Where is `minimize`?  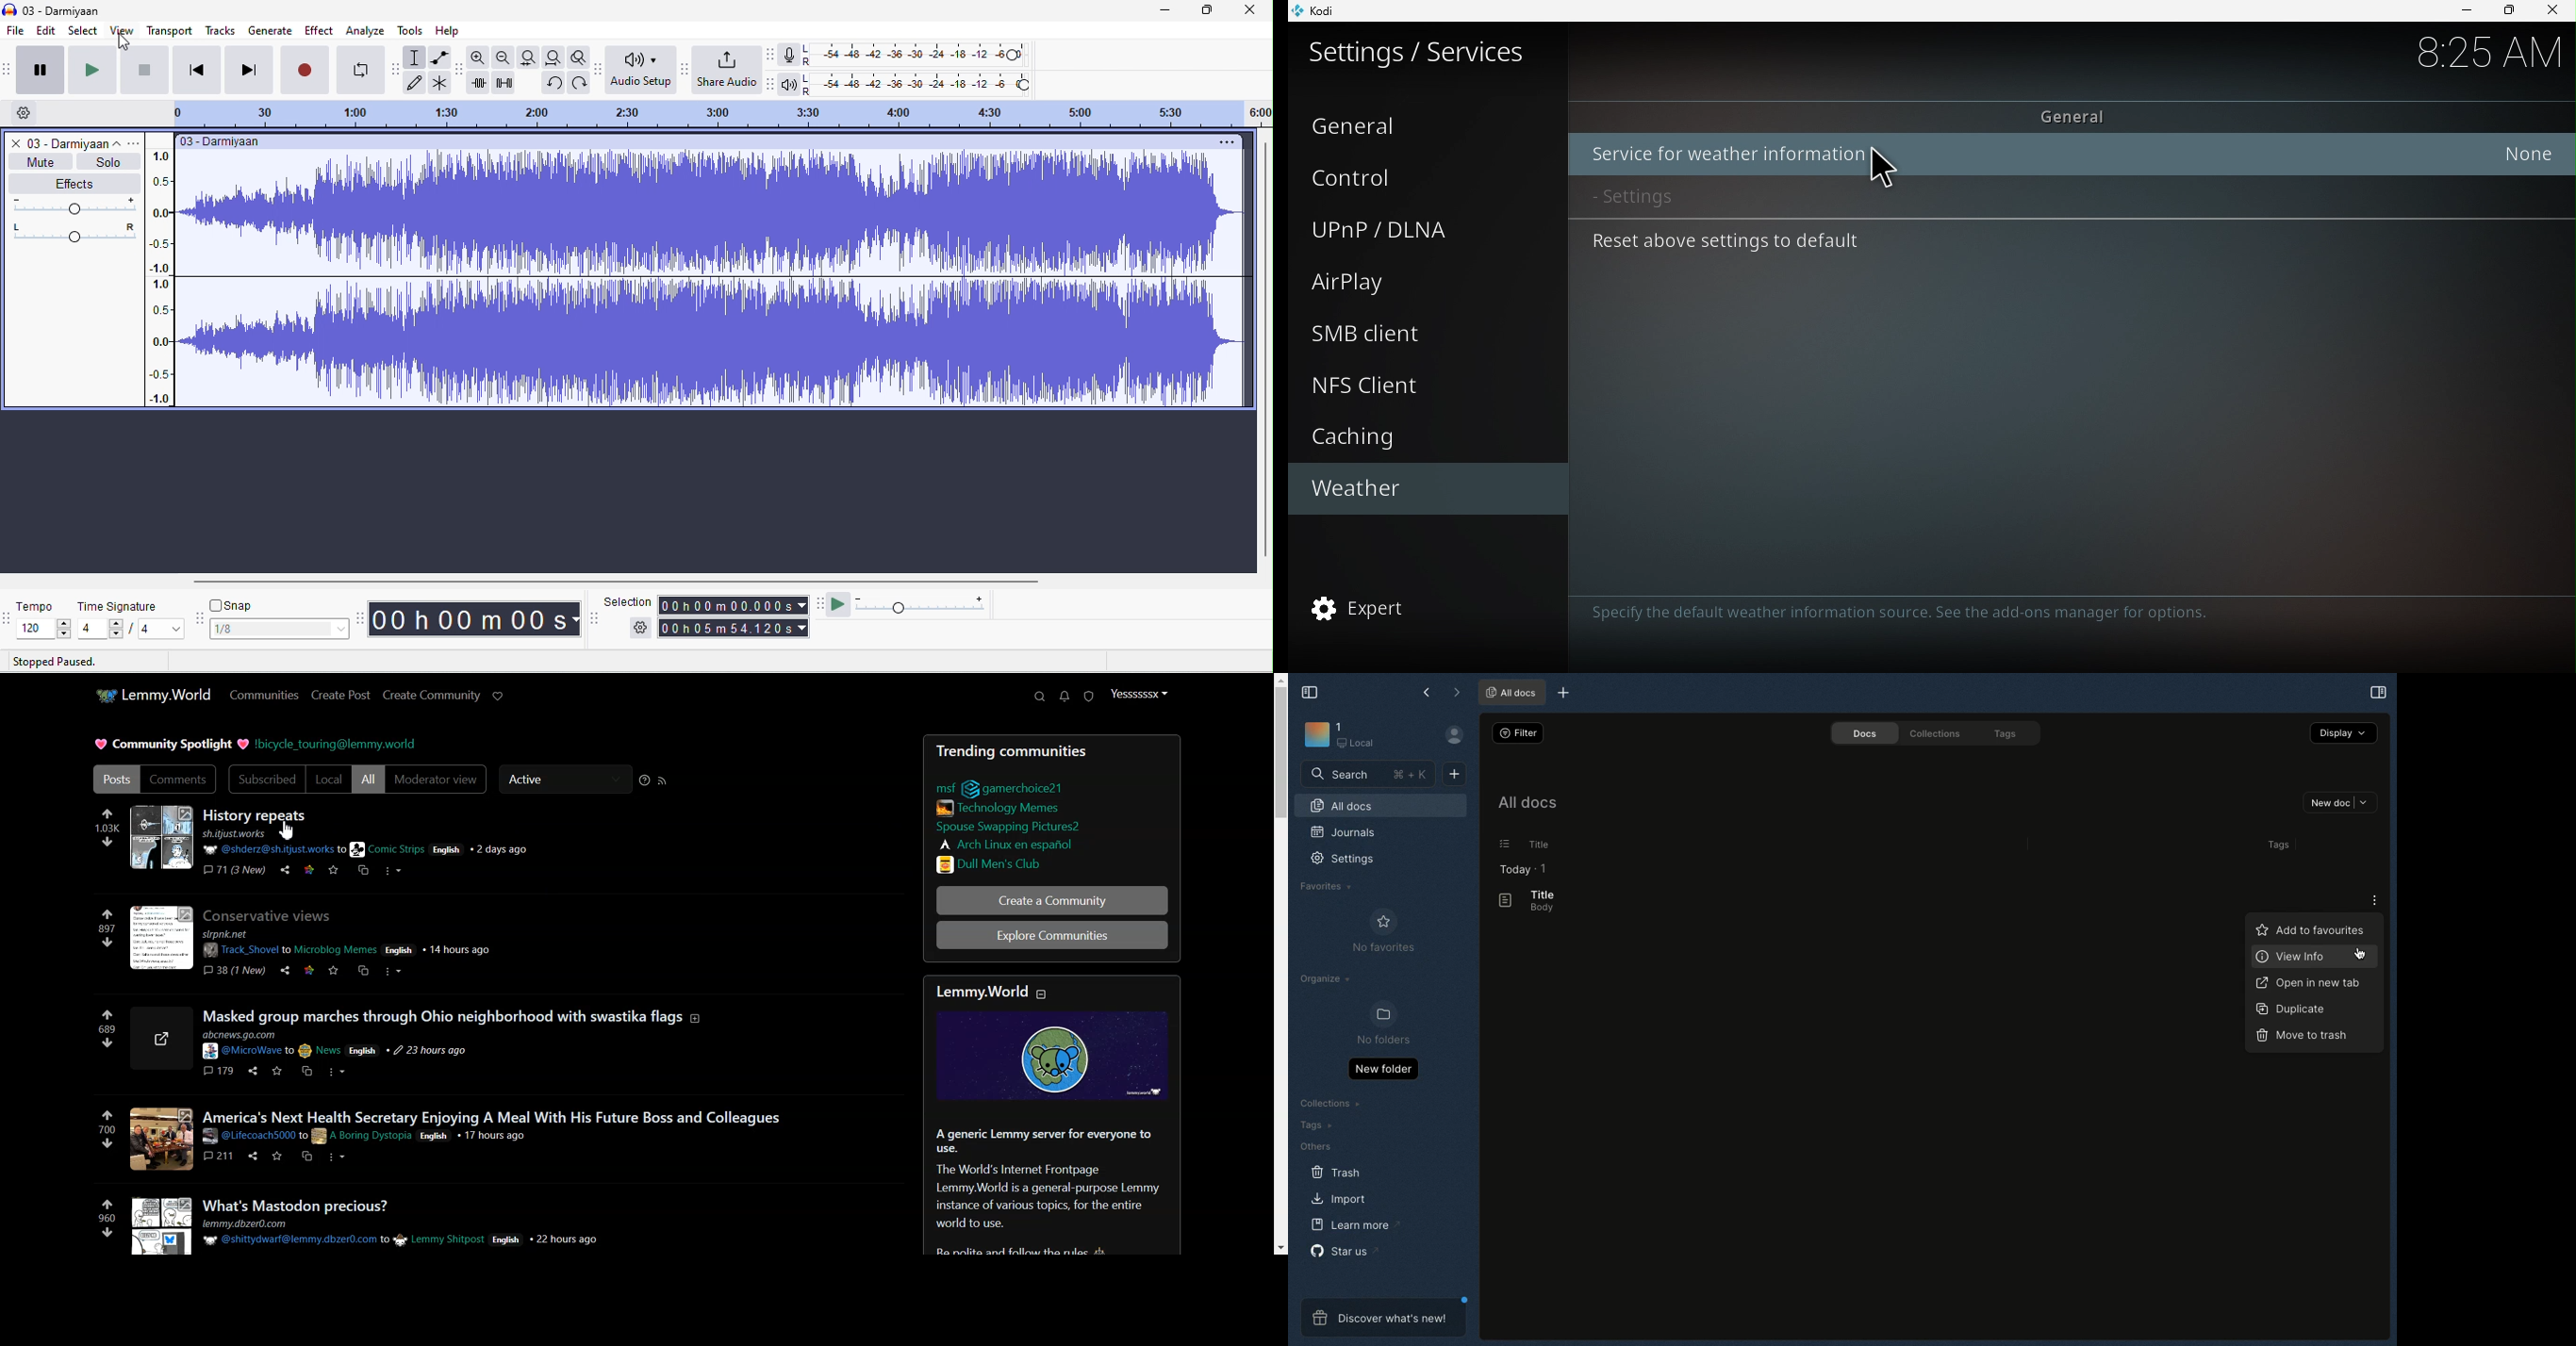
minimize is located at coordinates (1165, 13).